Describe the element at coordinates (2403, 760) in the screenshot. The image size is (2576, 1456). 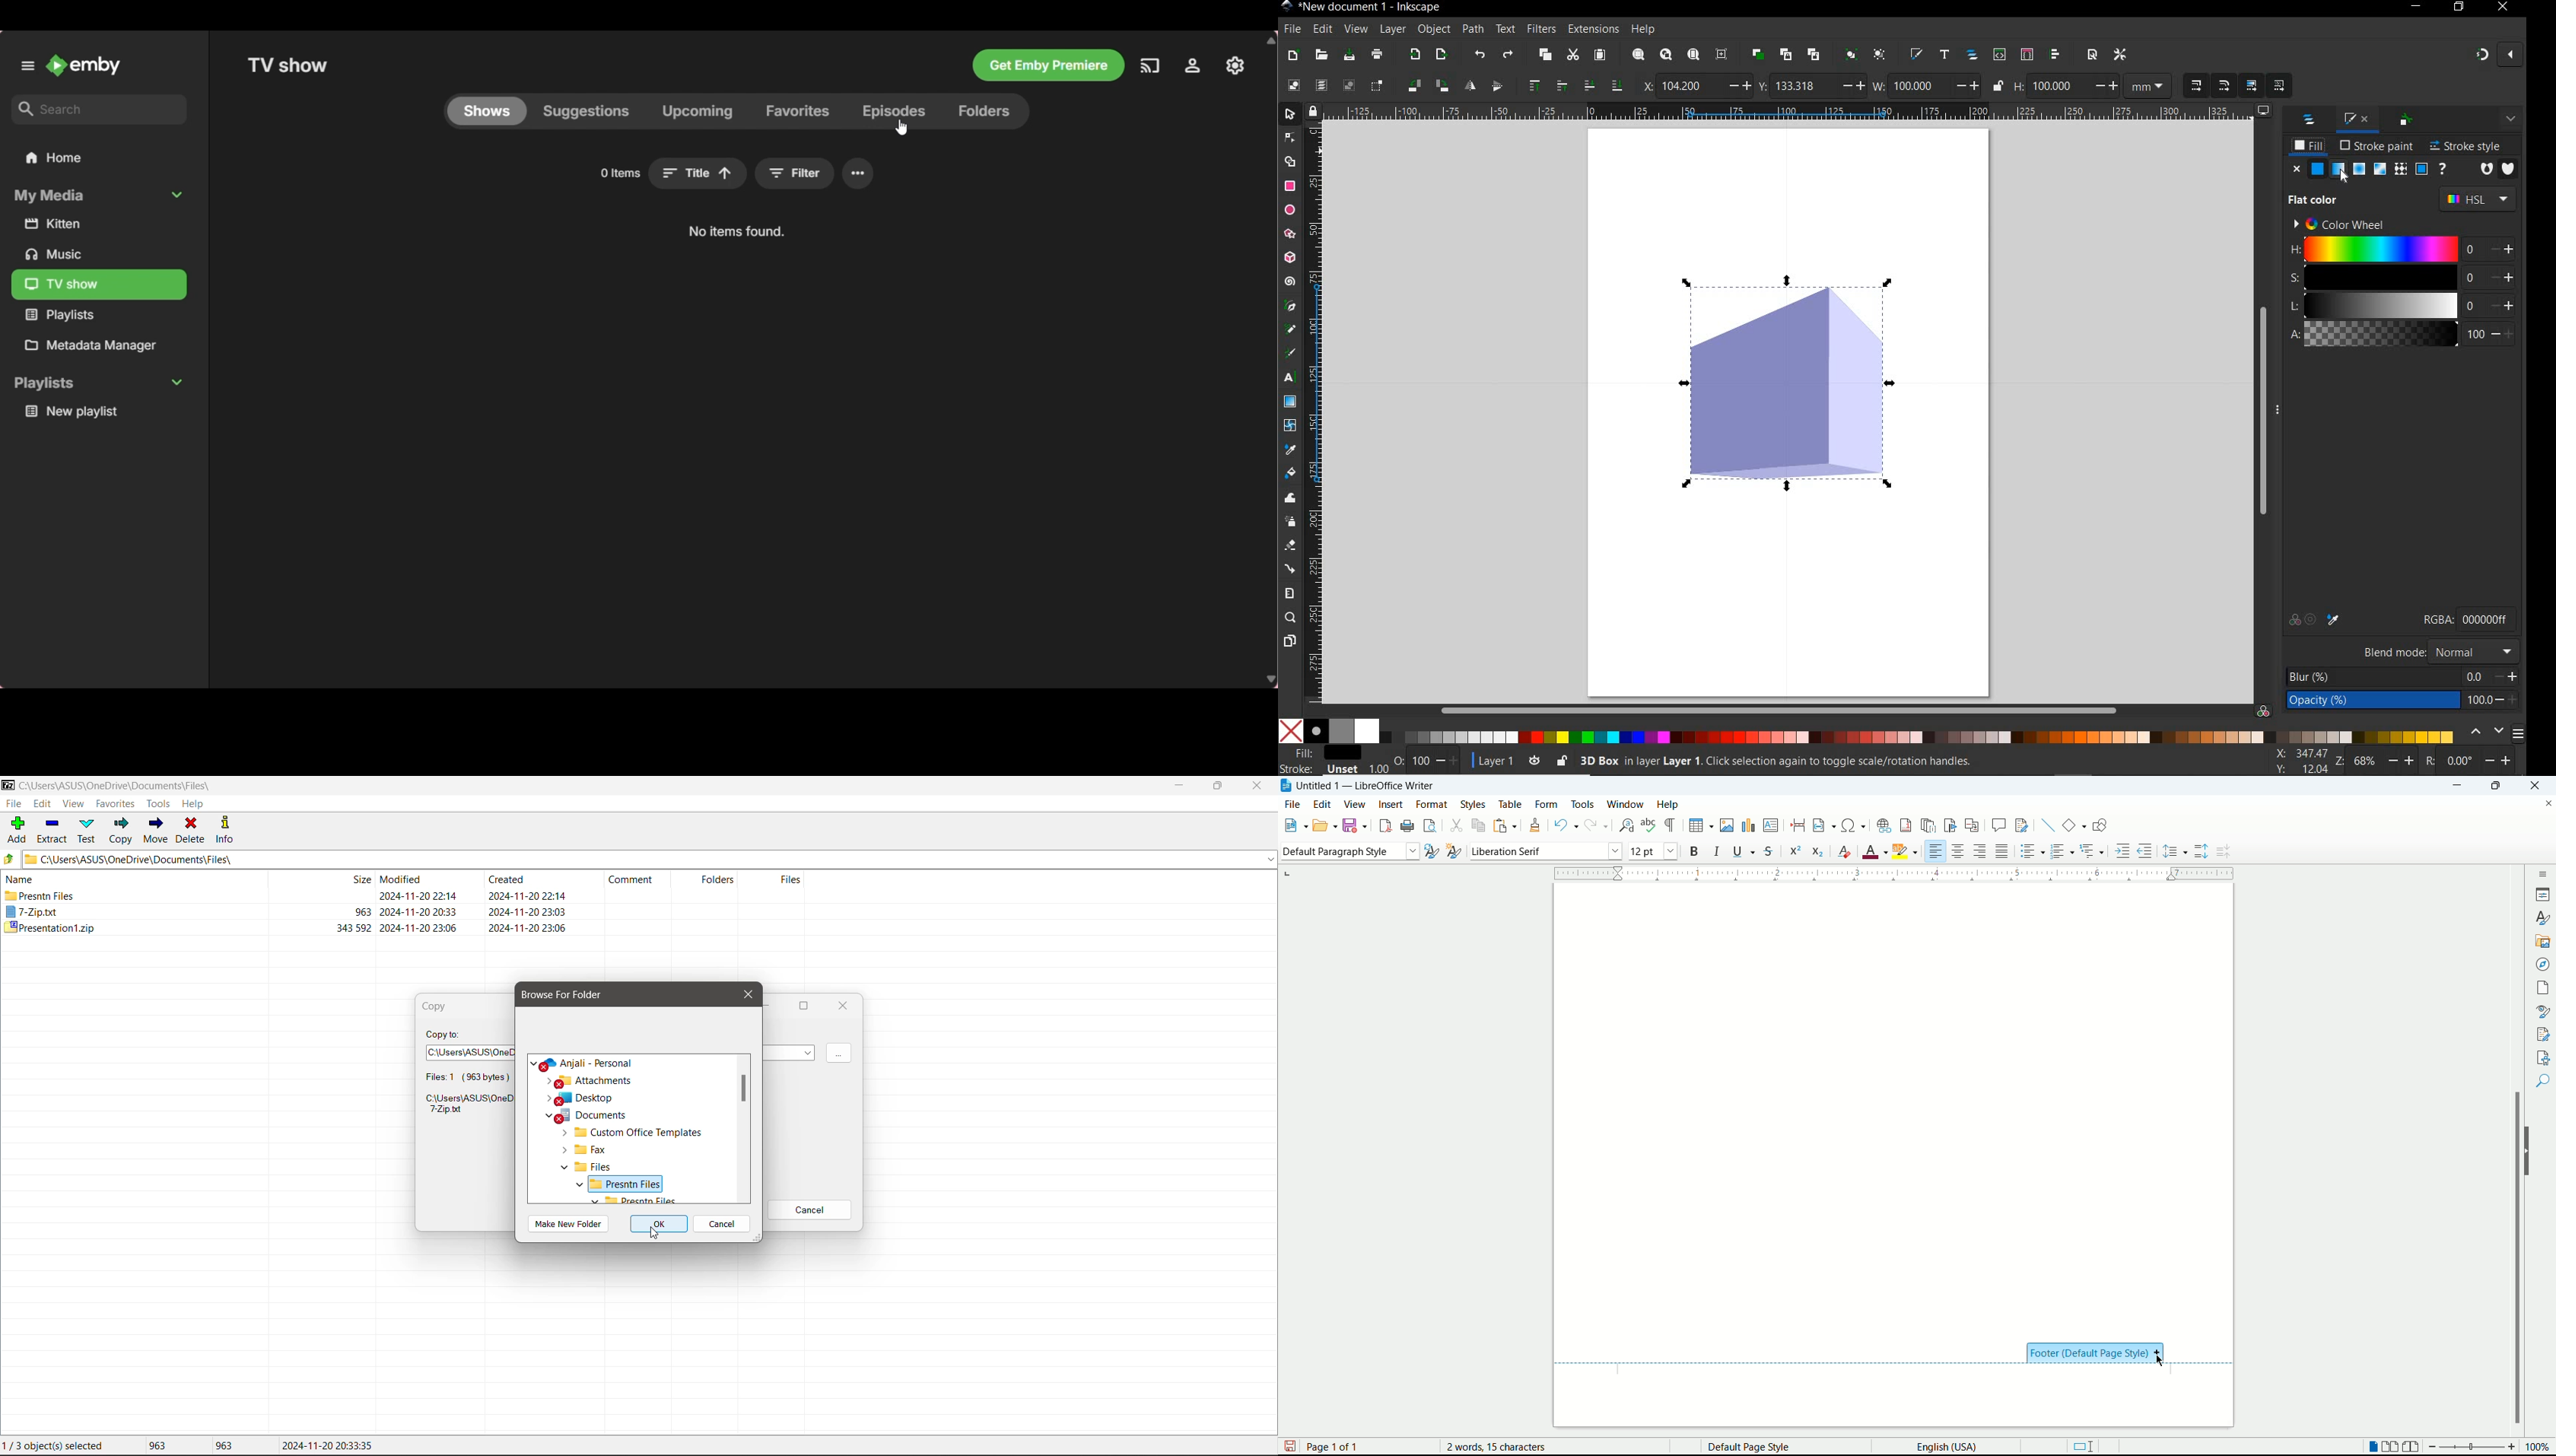
I see `increase/decrease` at that location.